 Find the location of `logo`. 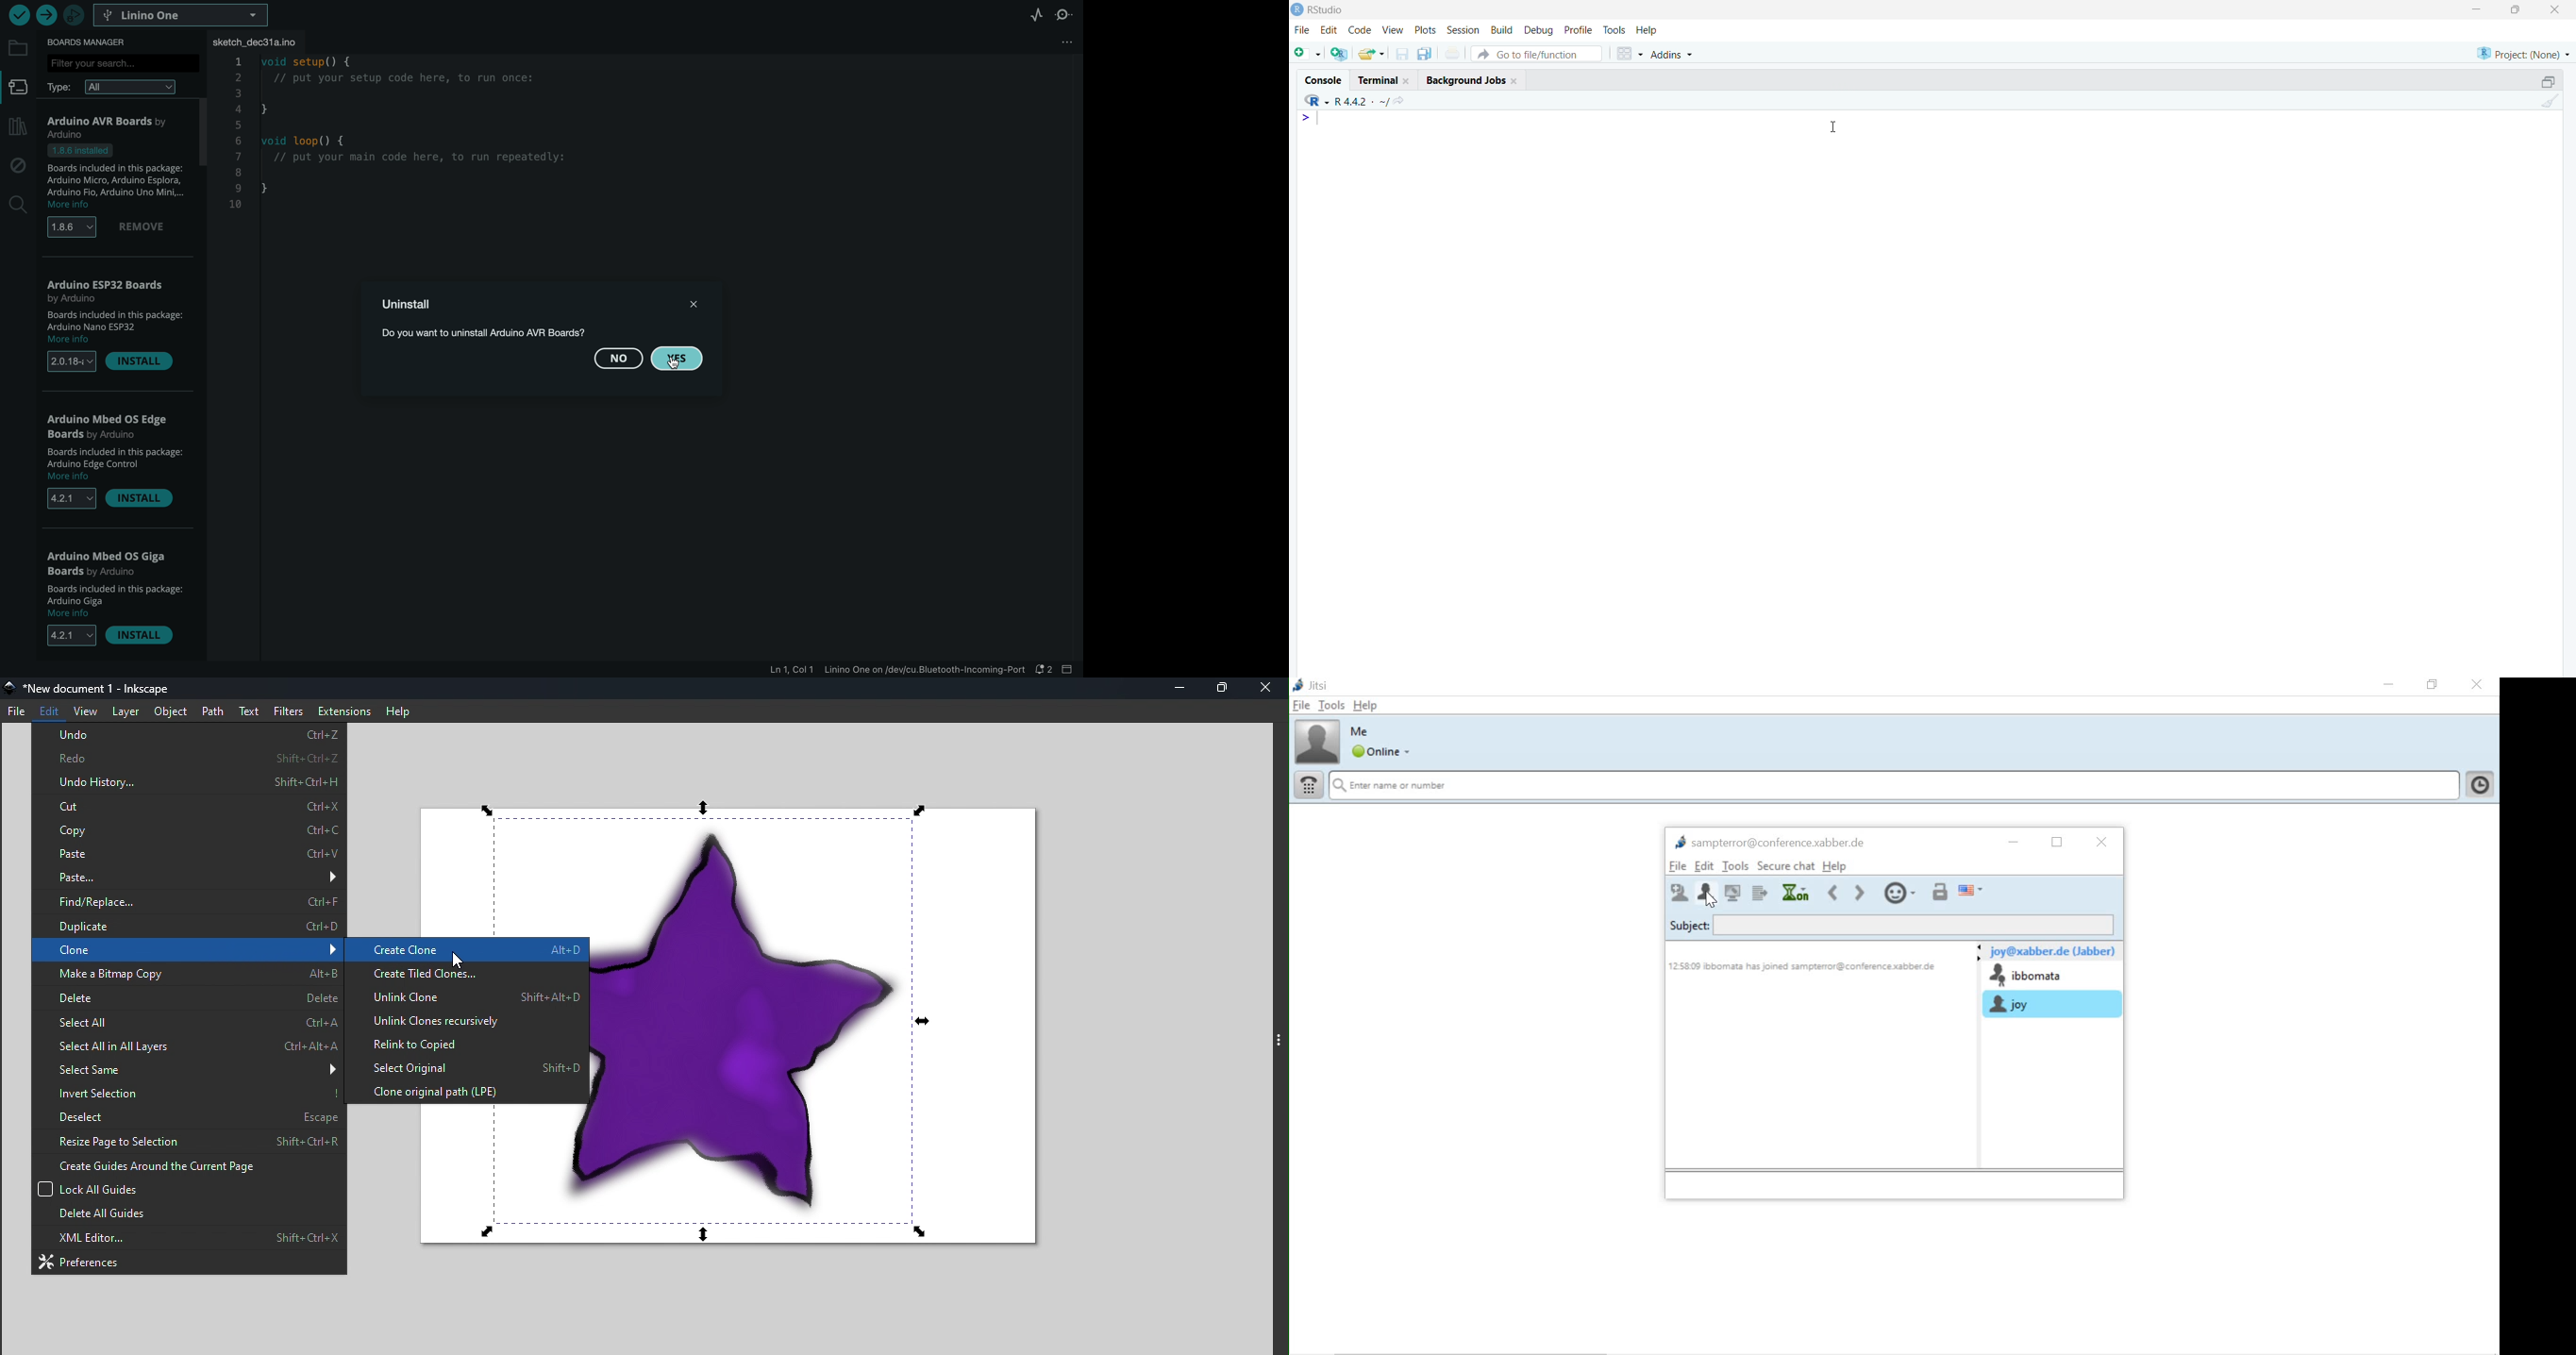

logo is located at coordinates (1298, 9).